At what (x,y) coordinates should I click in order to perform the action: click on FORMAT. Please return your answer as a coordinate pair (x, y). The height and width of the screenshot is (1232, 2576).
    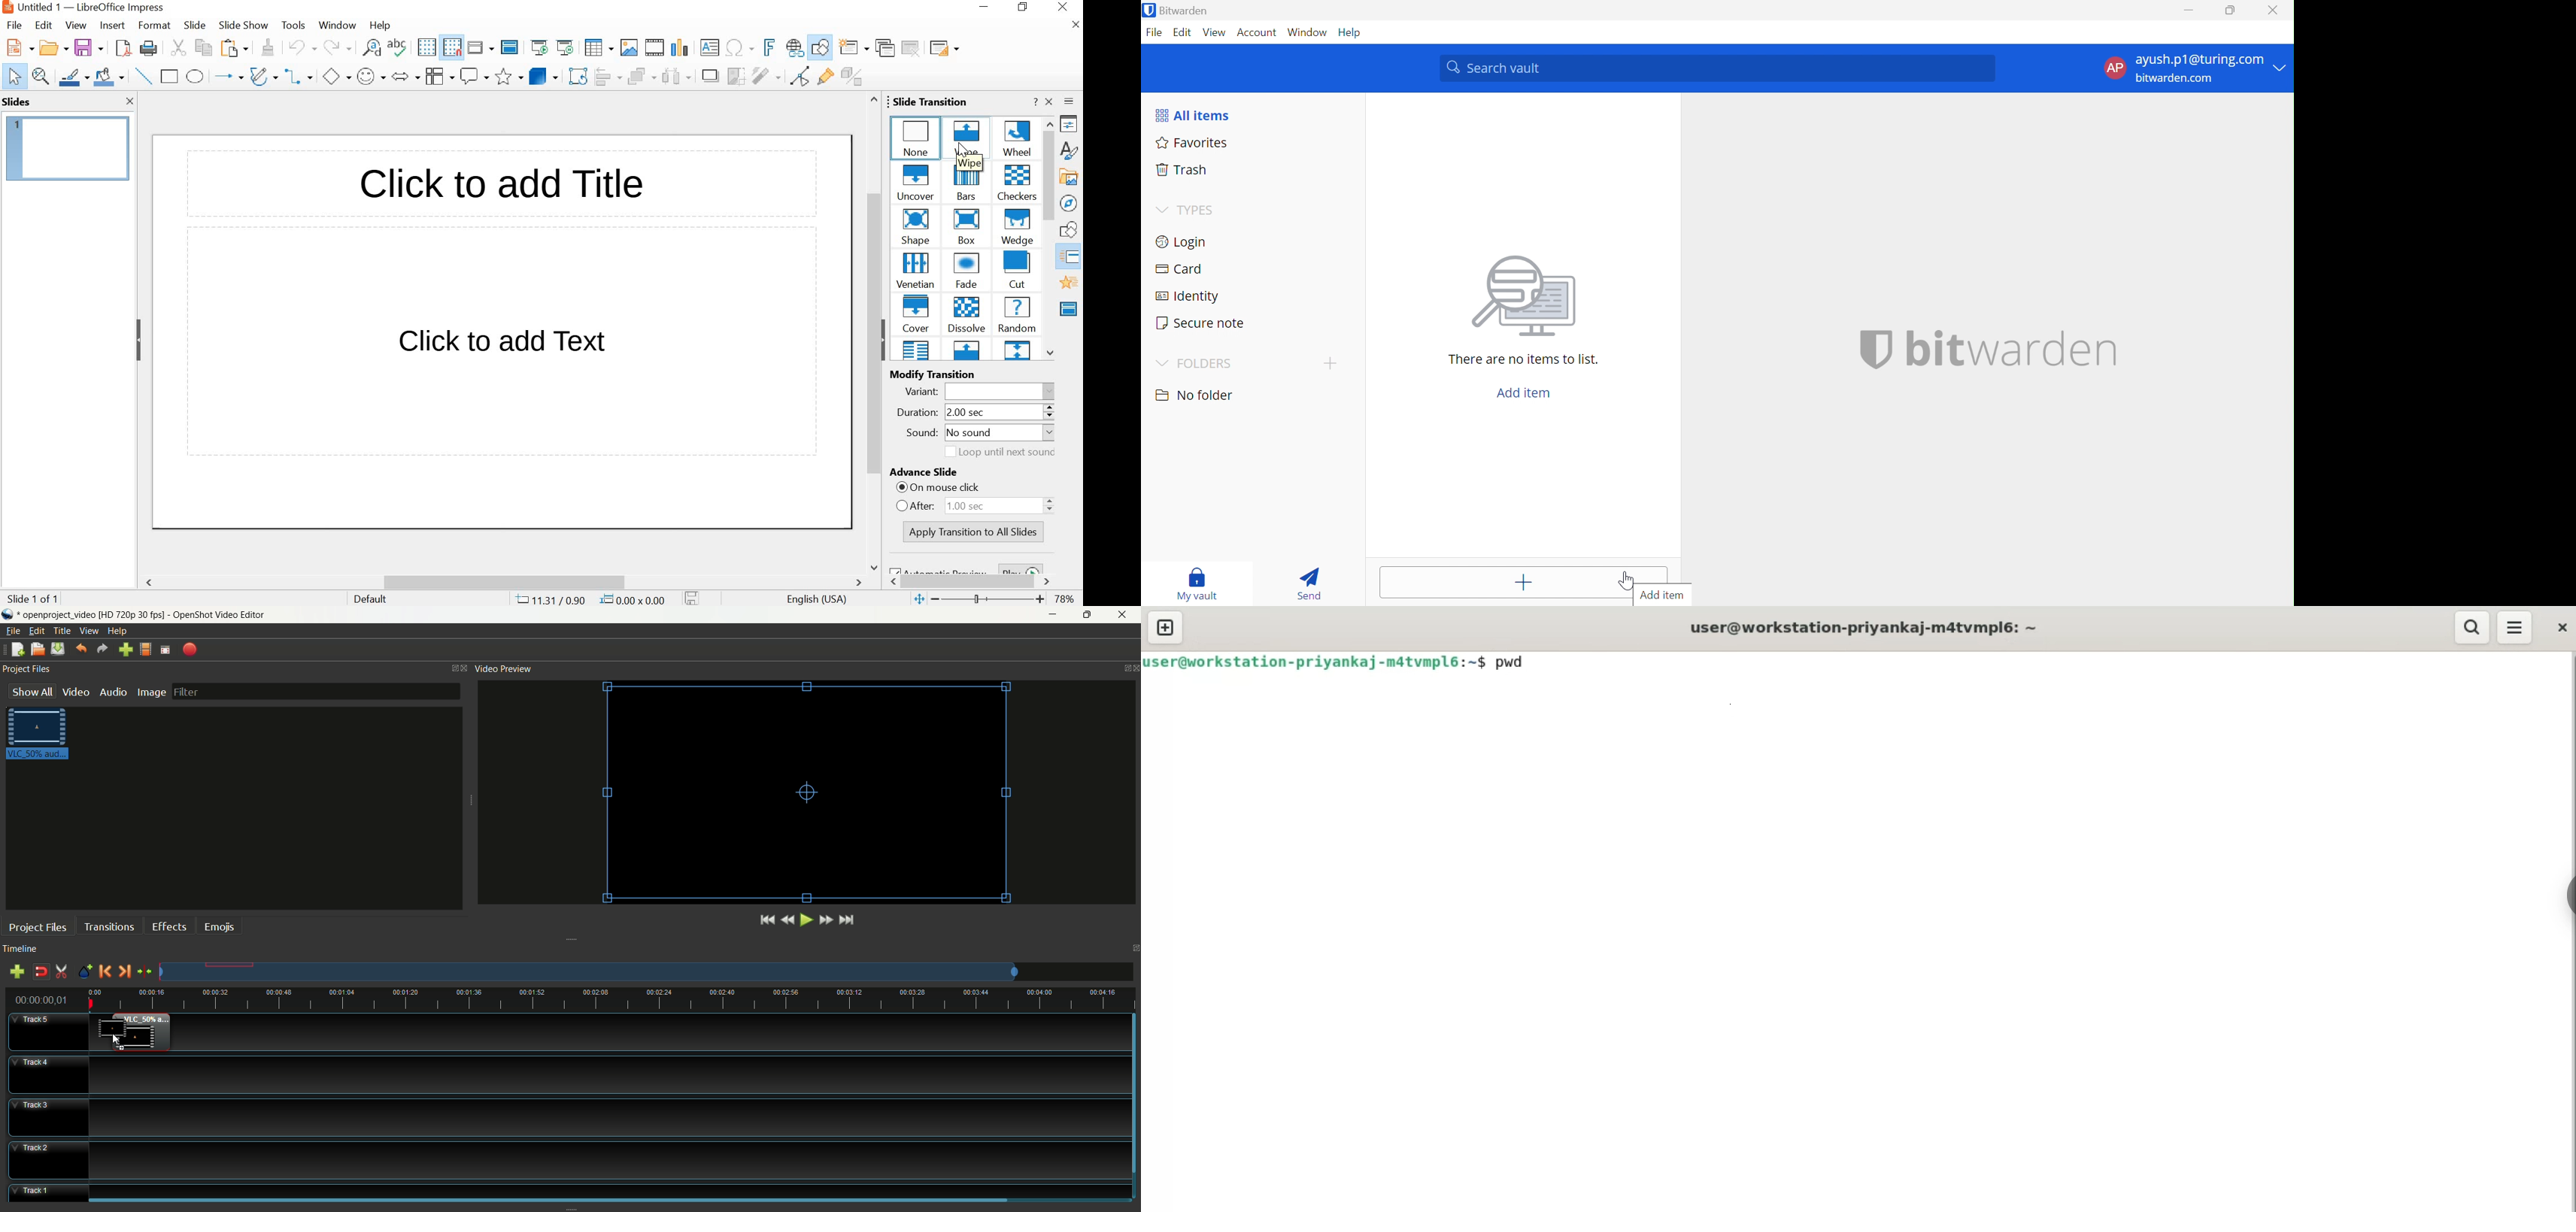
    Looking at the image, I should click on (154, 27).